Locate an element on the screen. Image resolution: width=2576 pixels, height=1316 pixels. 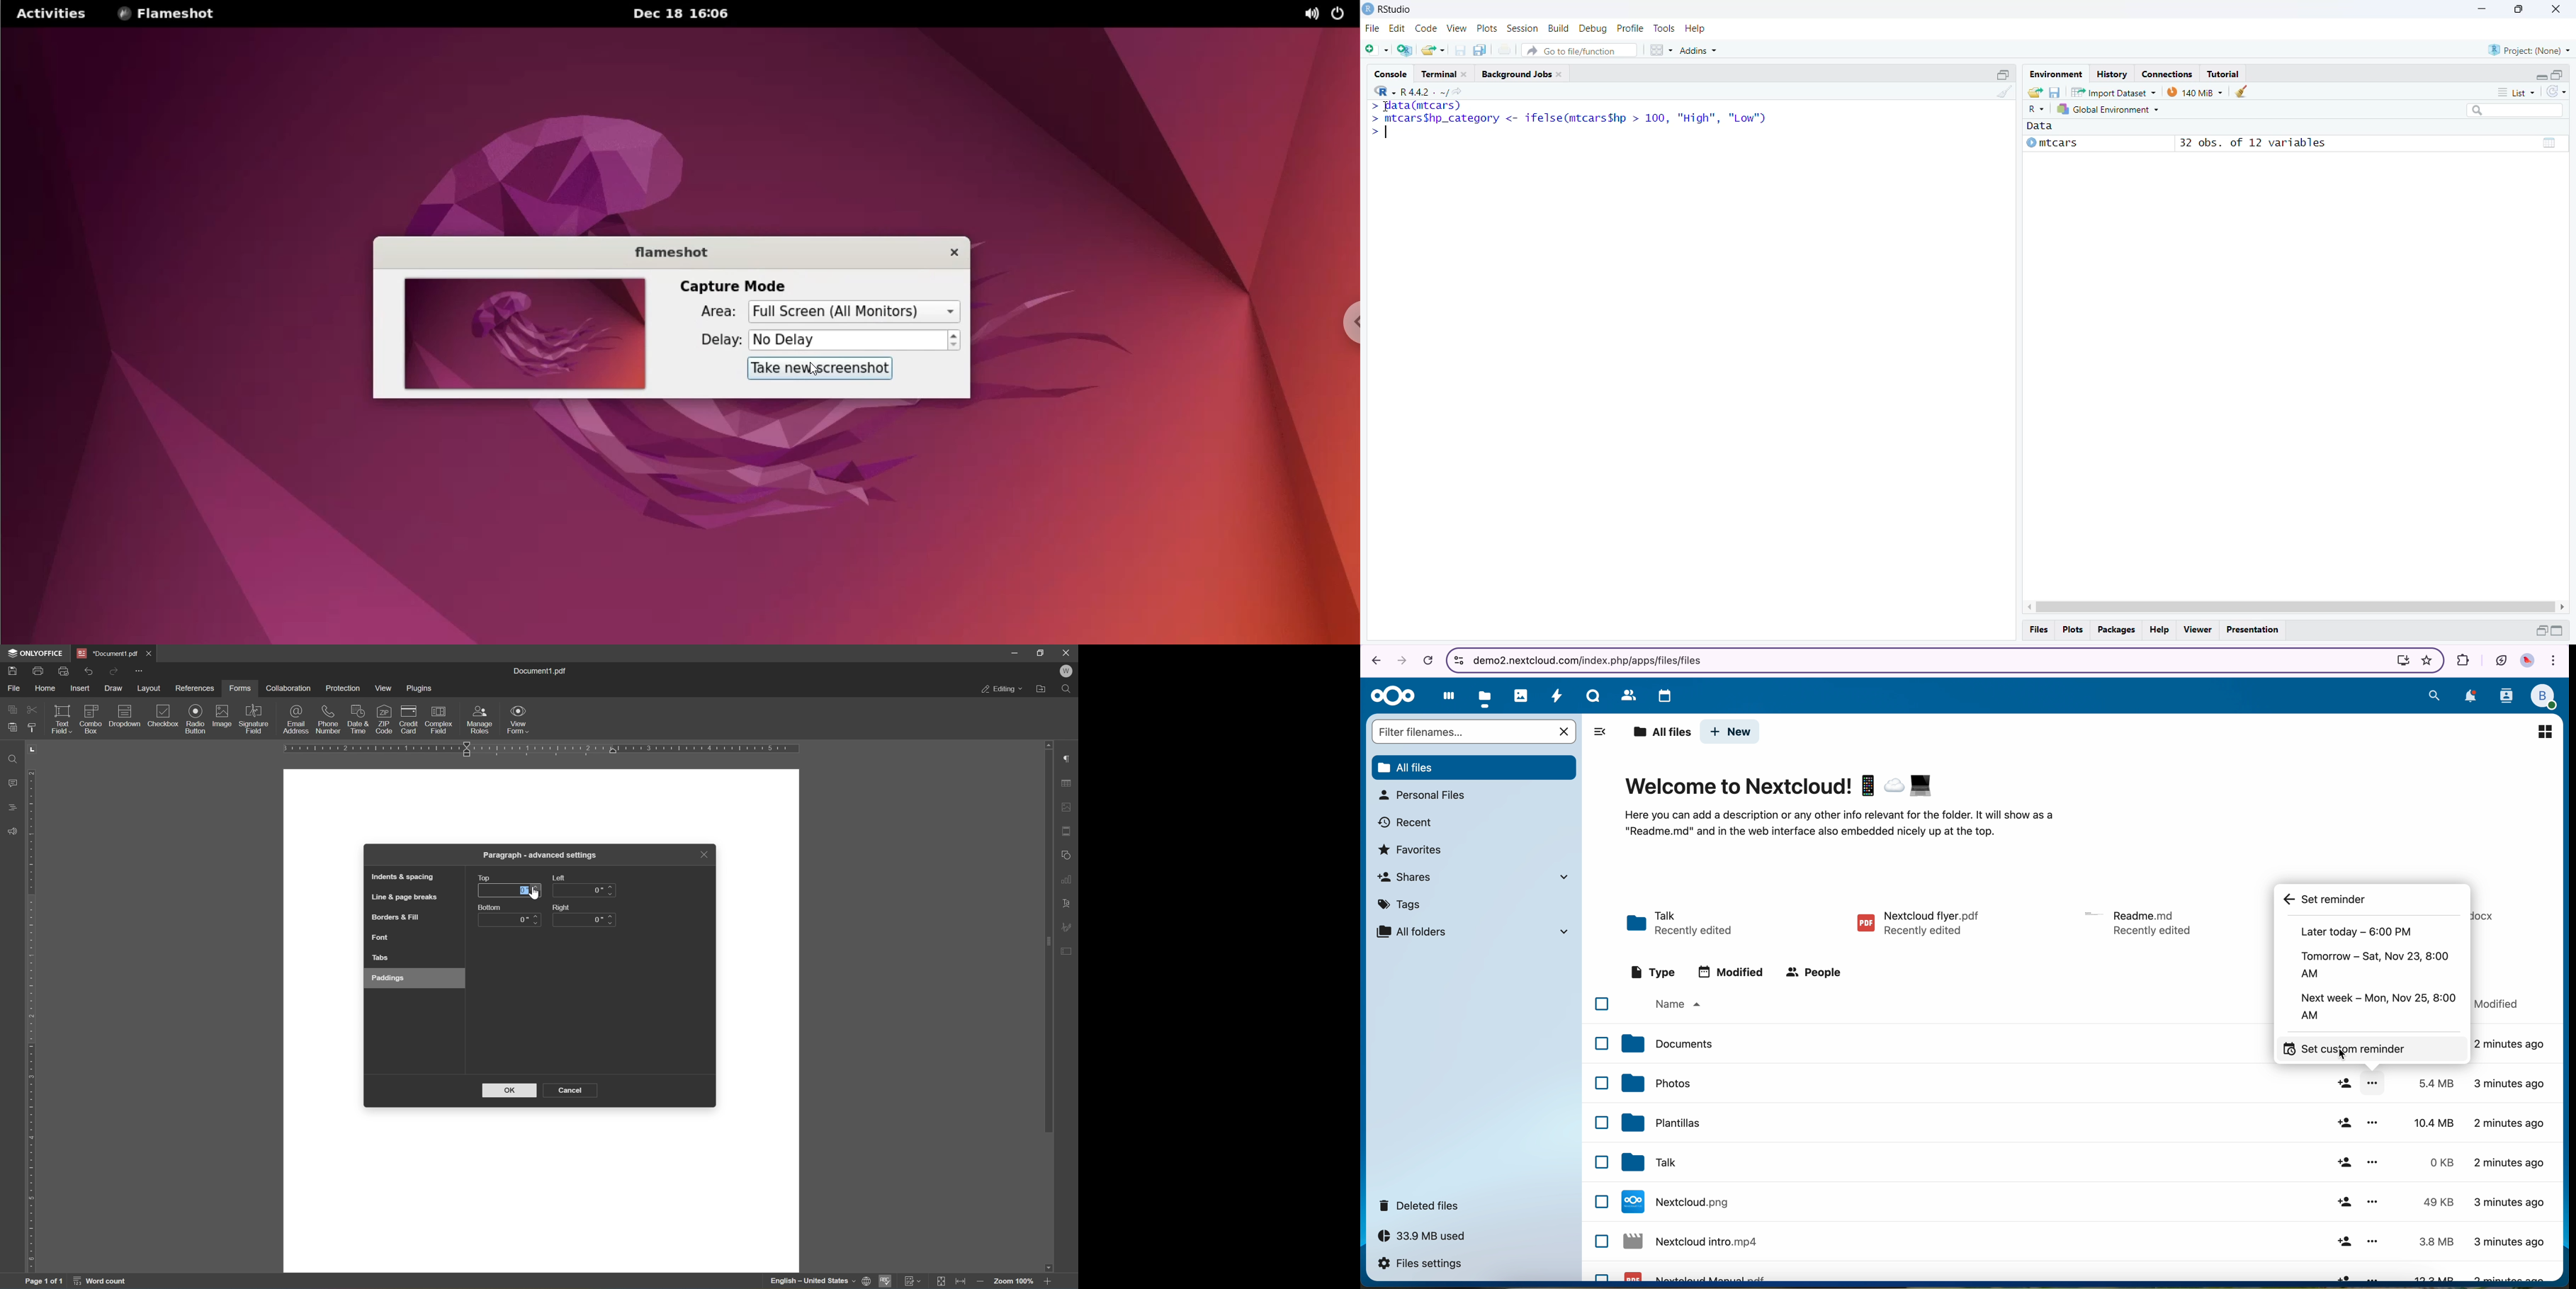
undo is located at coordinates (90, 670).